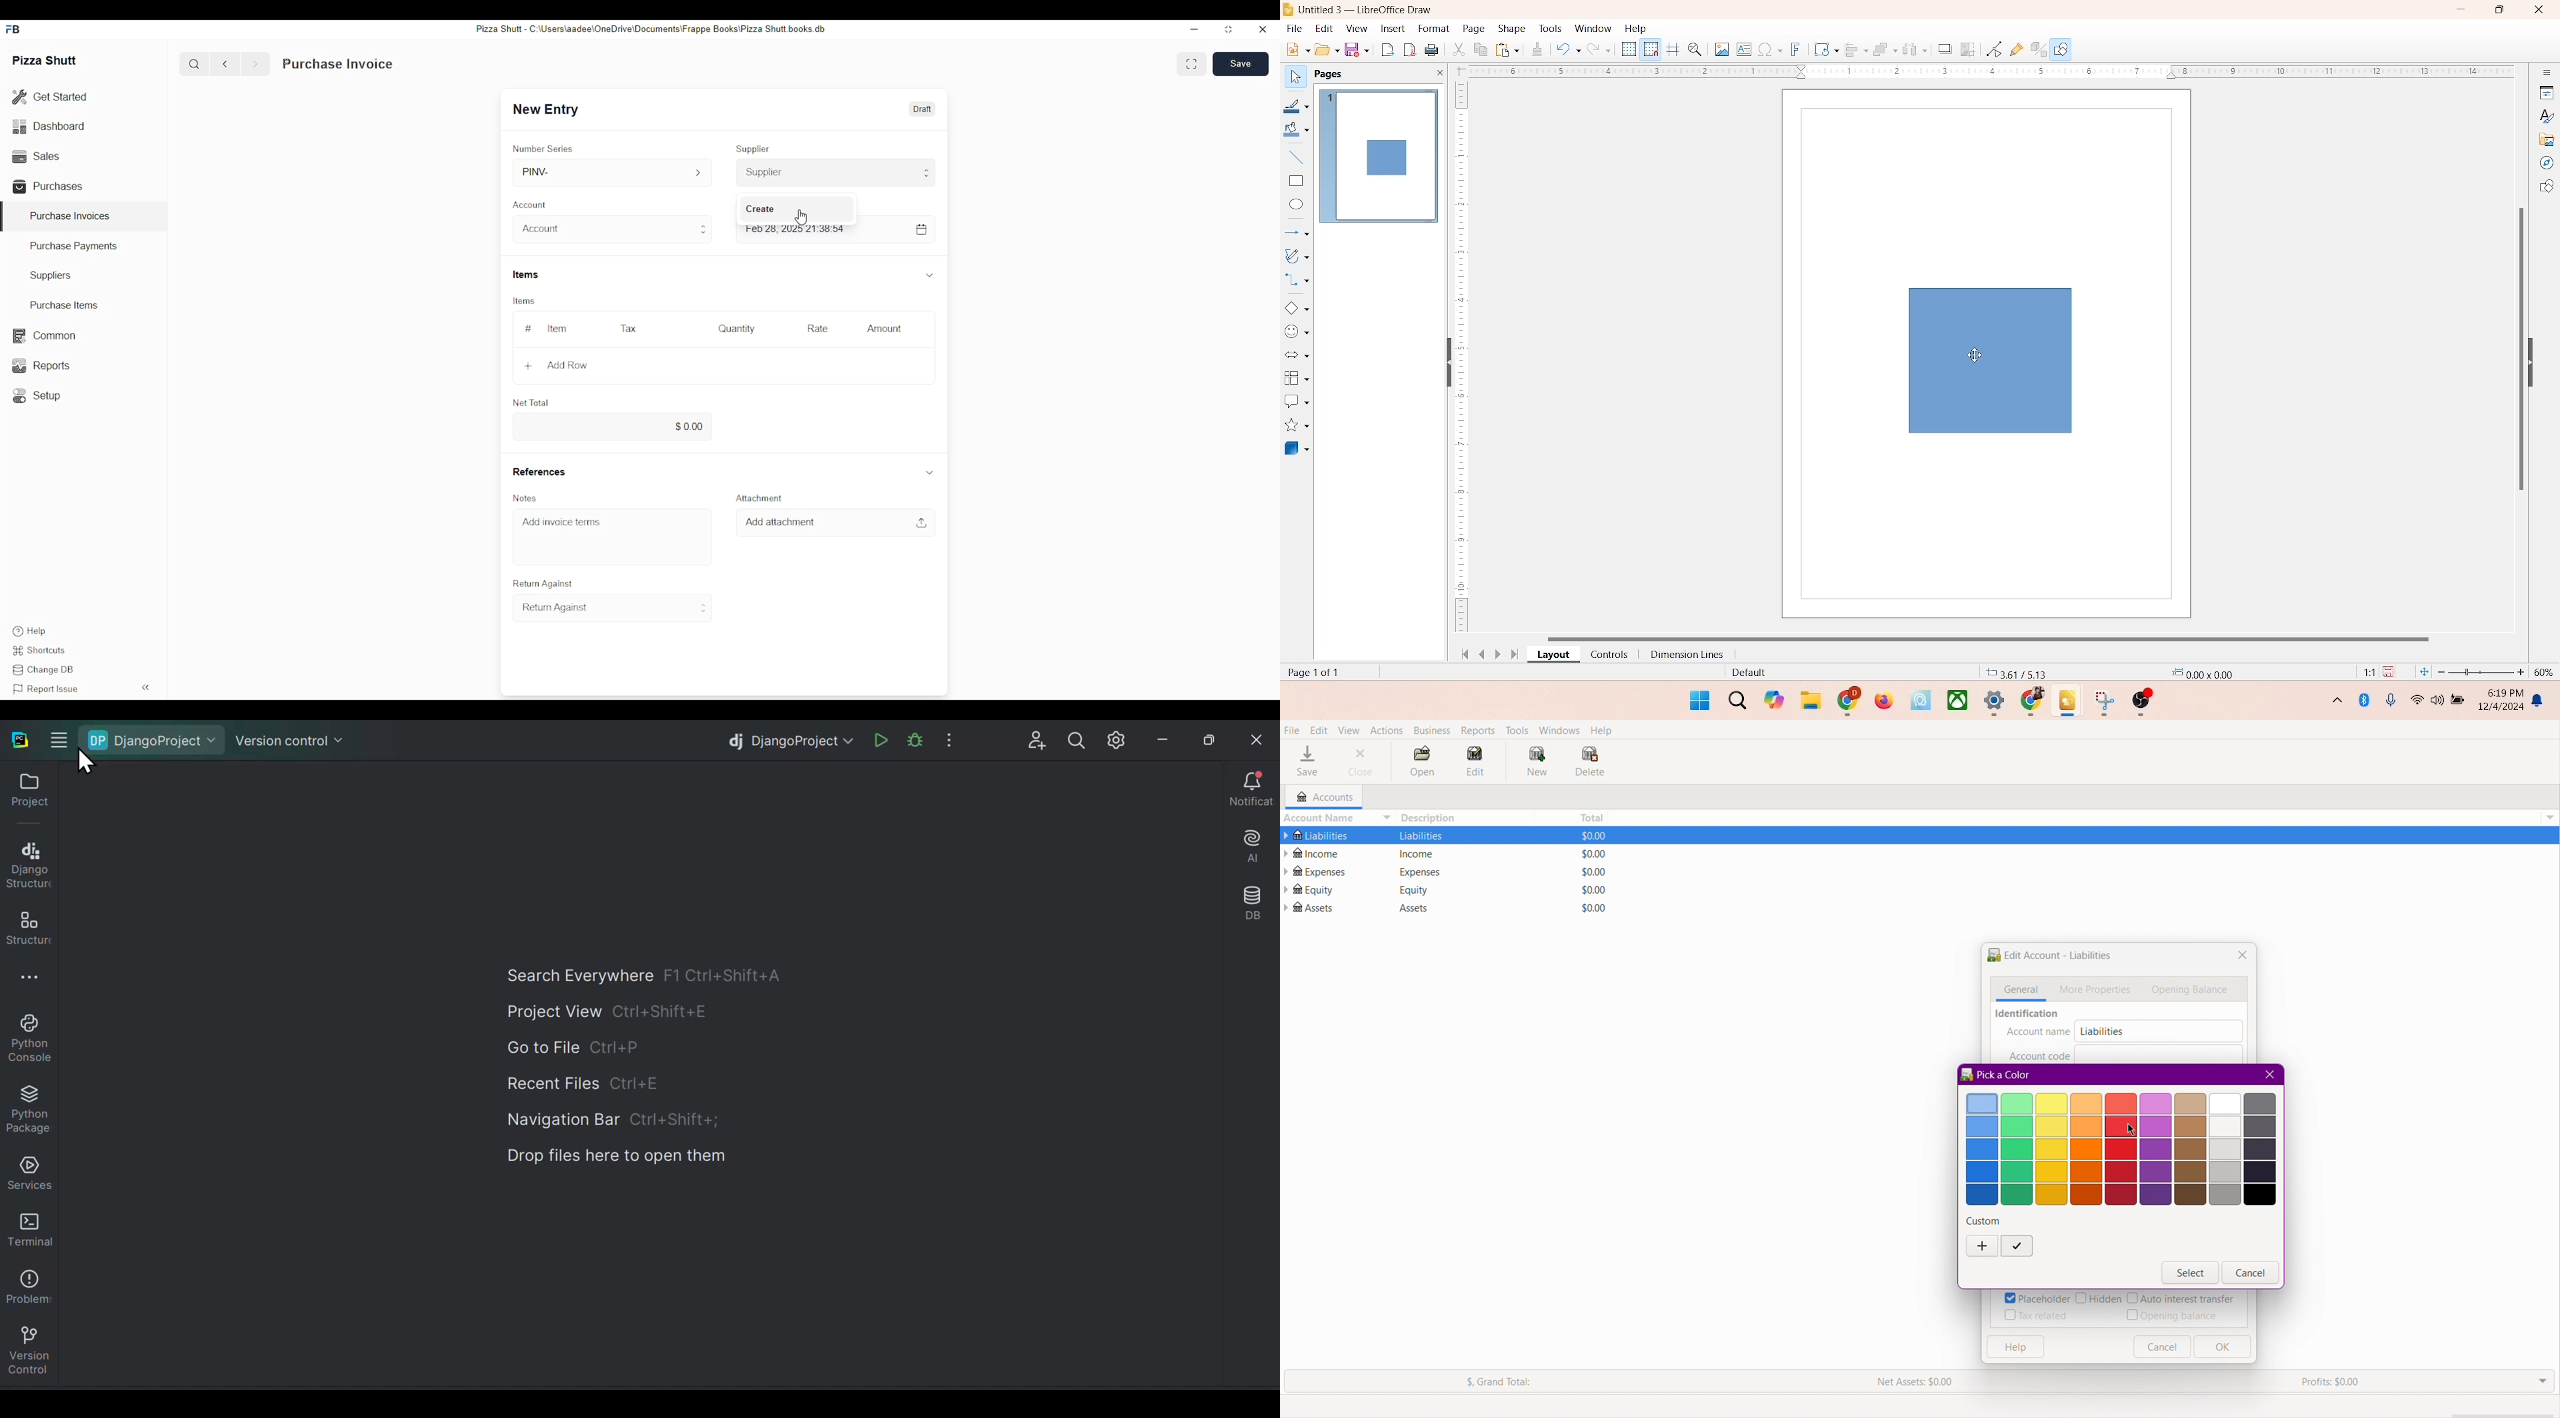 The height and width of the screenshot is (1428, 2576). Describe the element at coordinates (543, 583) in the screenshot. I see `Return Against` at that location.